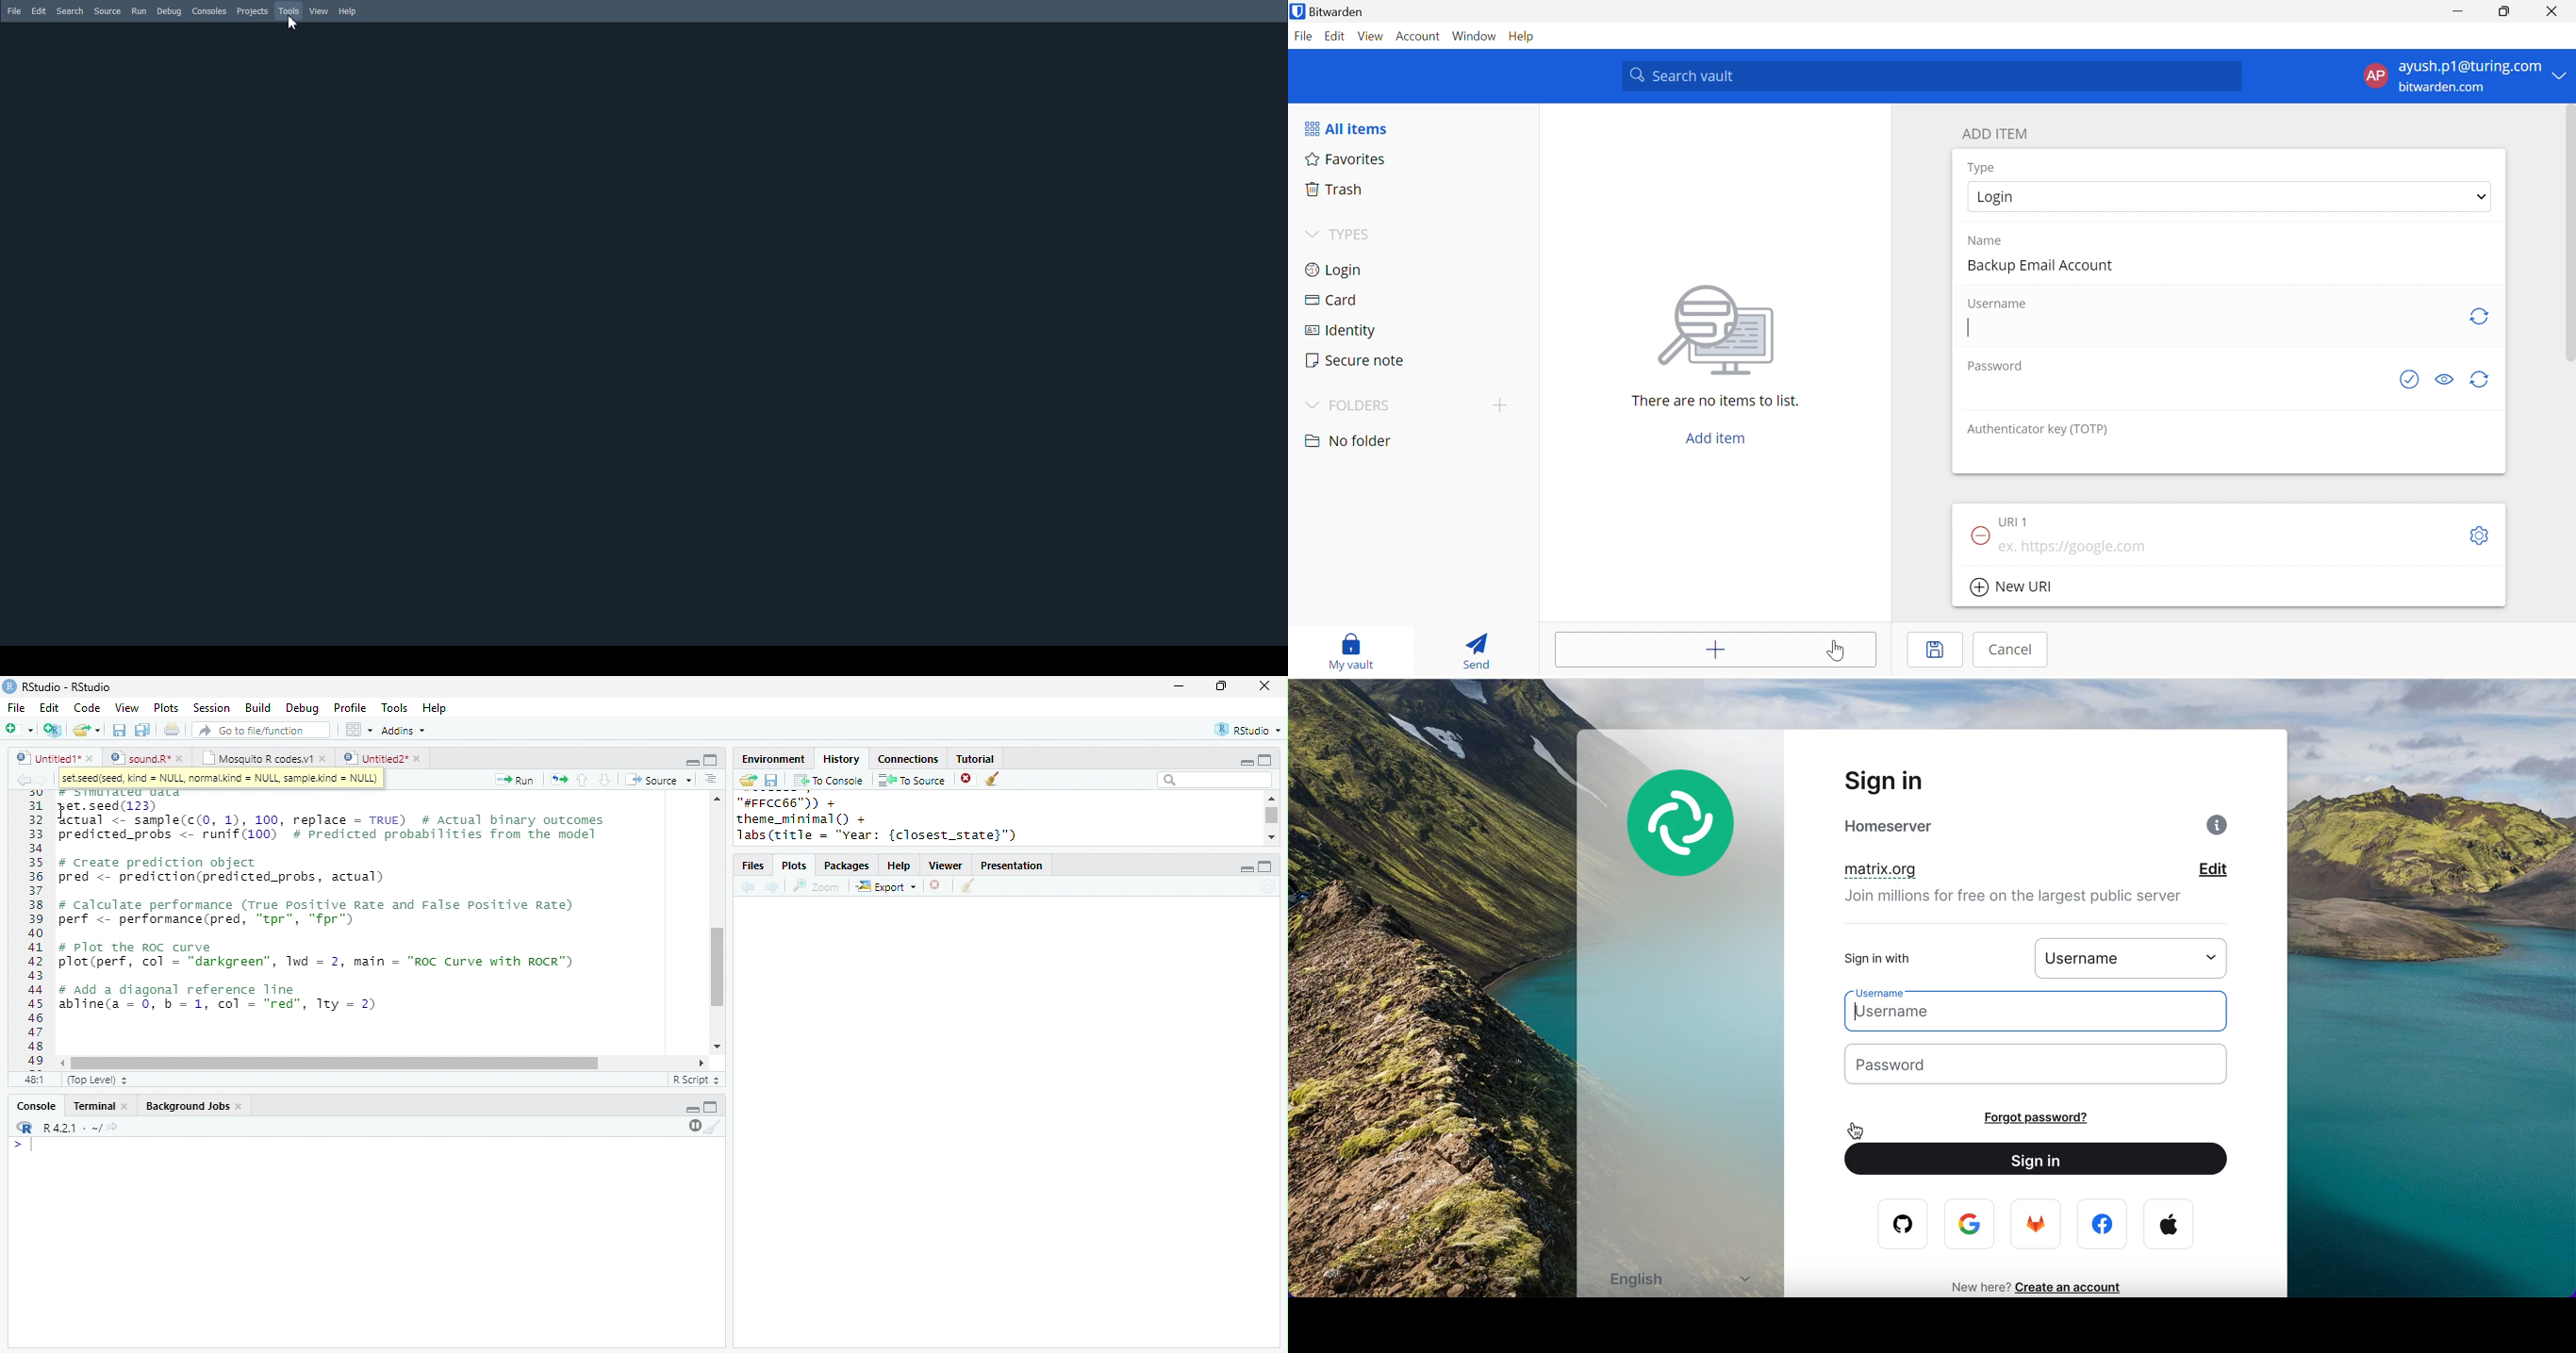 This screenshot has height=1372, width=2576. Describe the element at coordinates (1975, 1286) in the screenshot. I see `new here?` at that location.